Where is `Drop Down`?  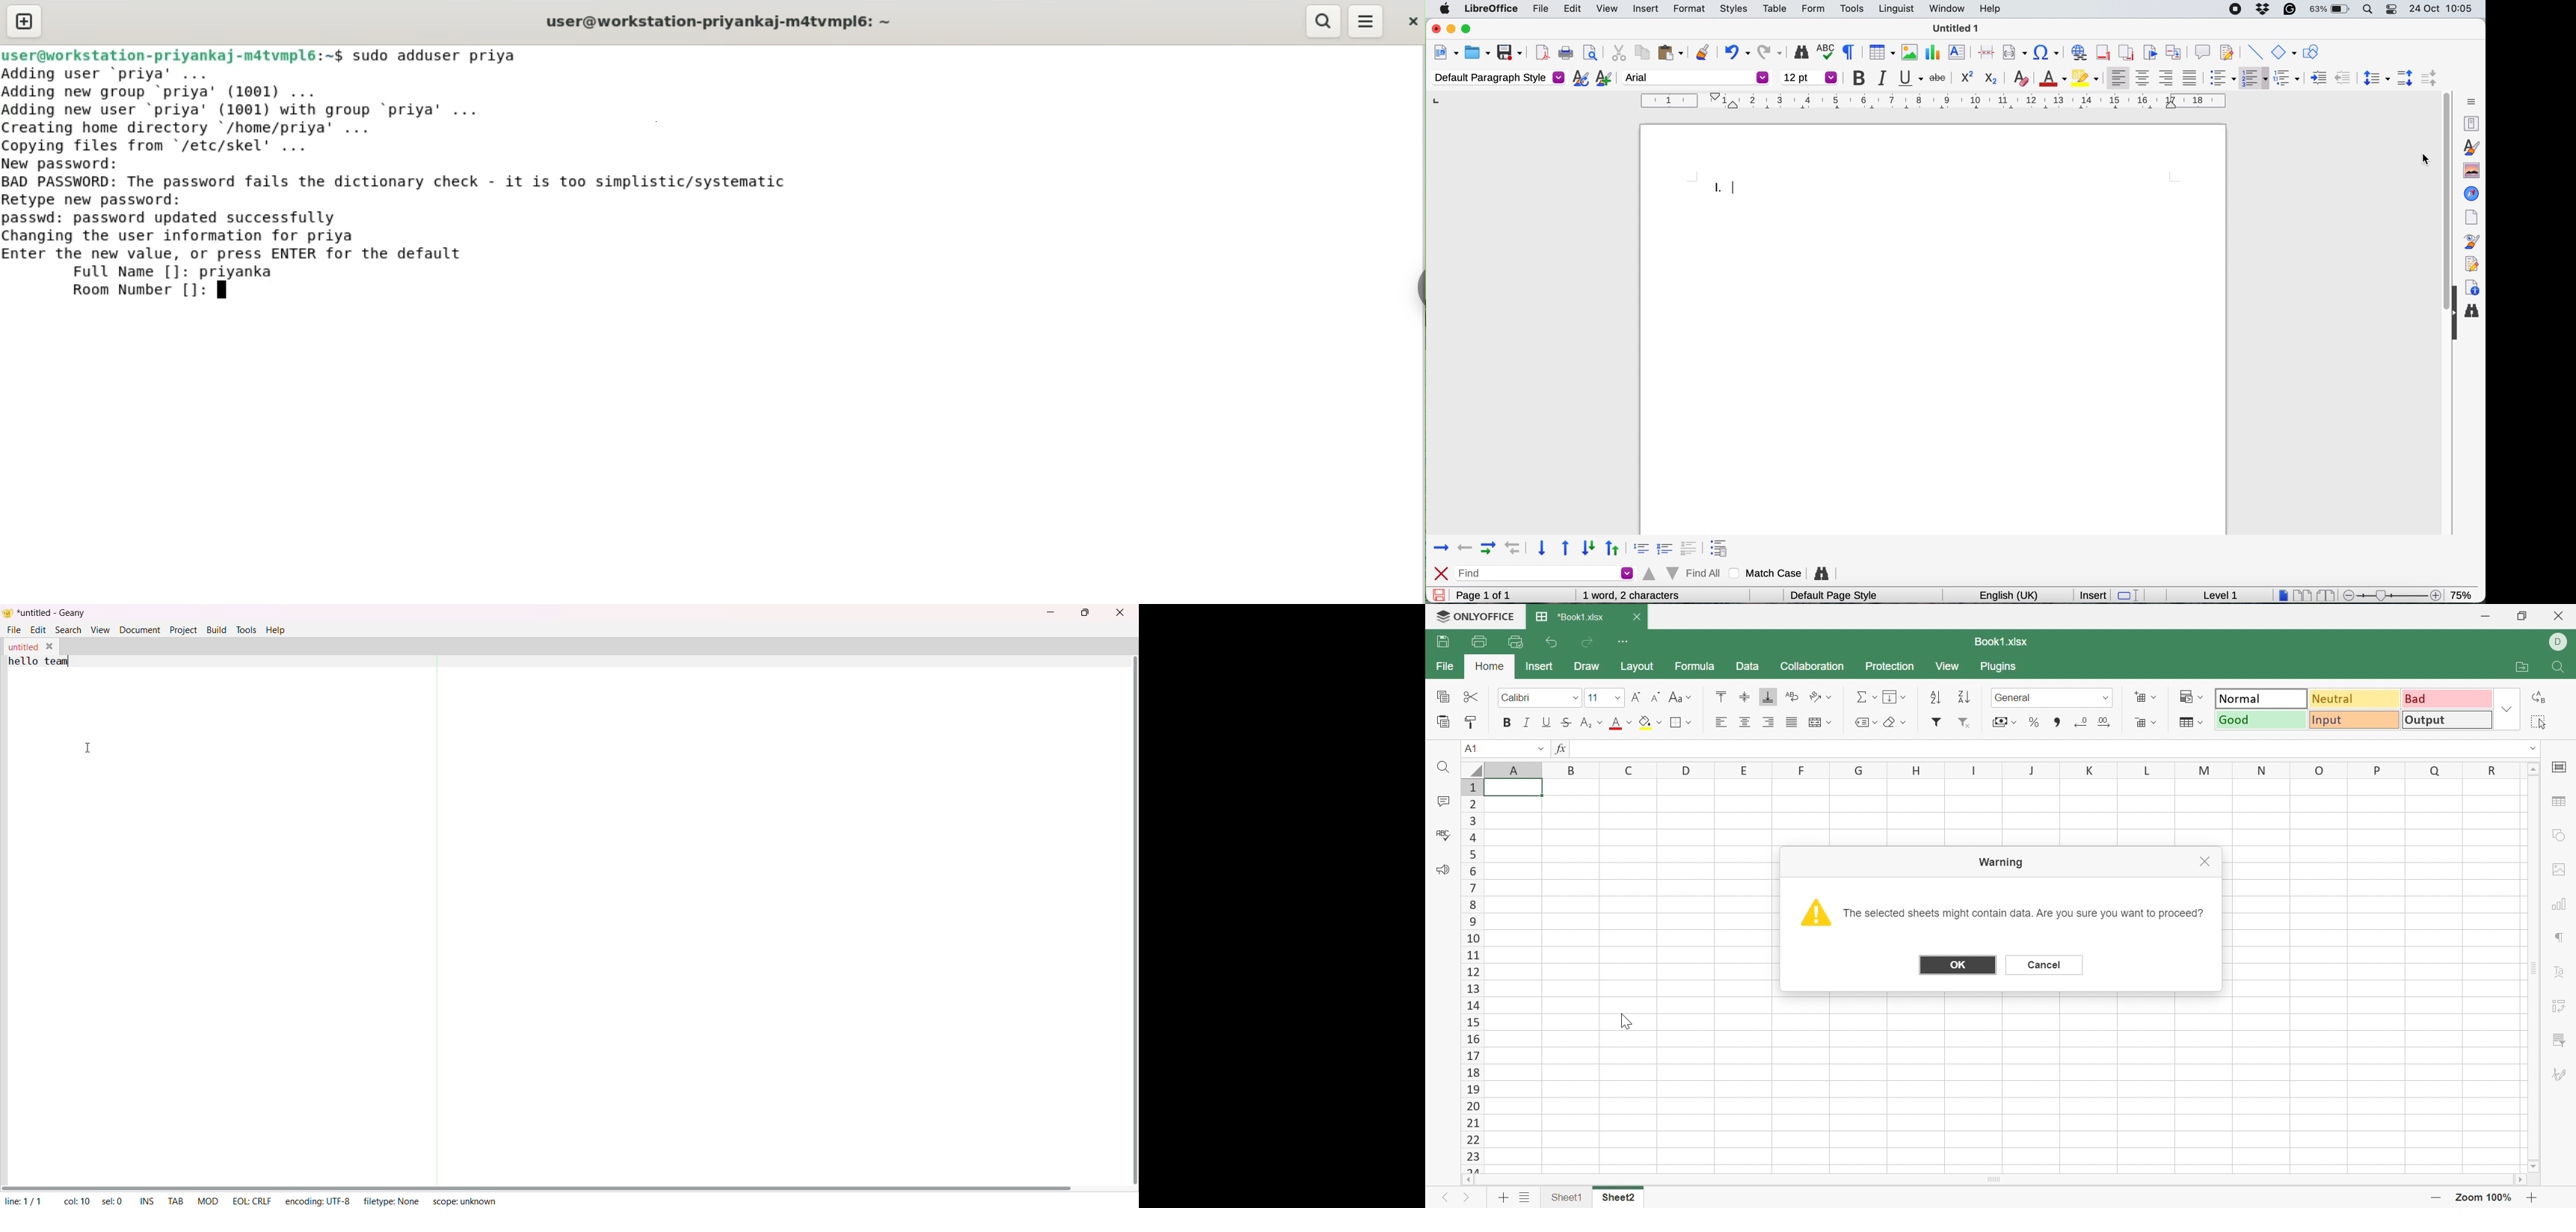
Drop Down is located at coordinates (1629, 722).